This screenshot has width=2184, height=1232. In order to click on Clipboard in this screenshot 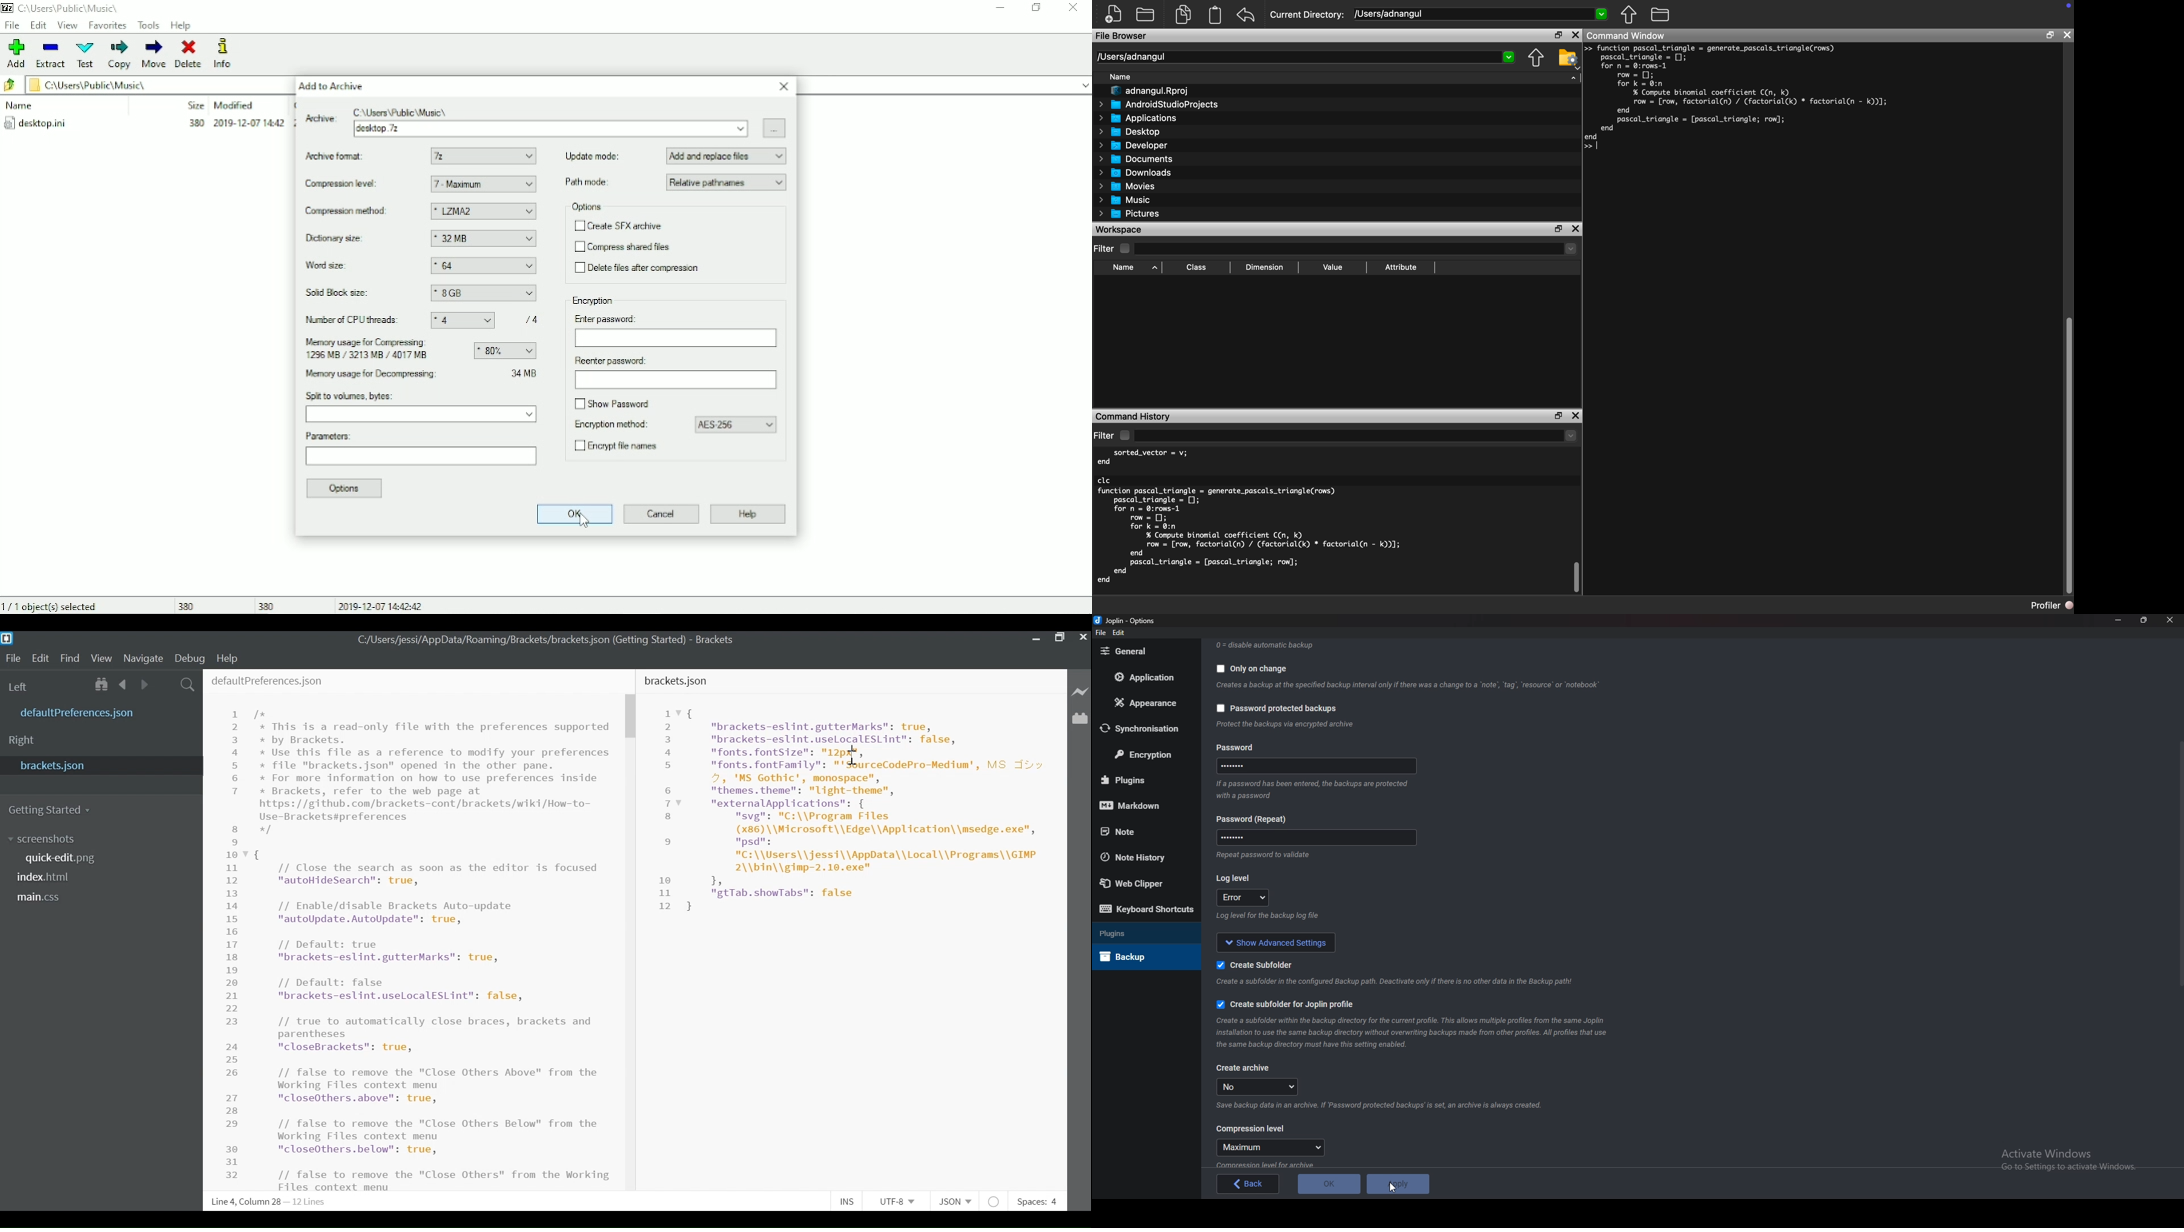, I will do `click(1215, 14)`.